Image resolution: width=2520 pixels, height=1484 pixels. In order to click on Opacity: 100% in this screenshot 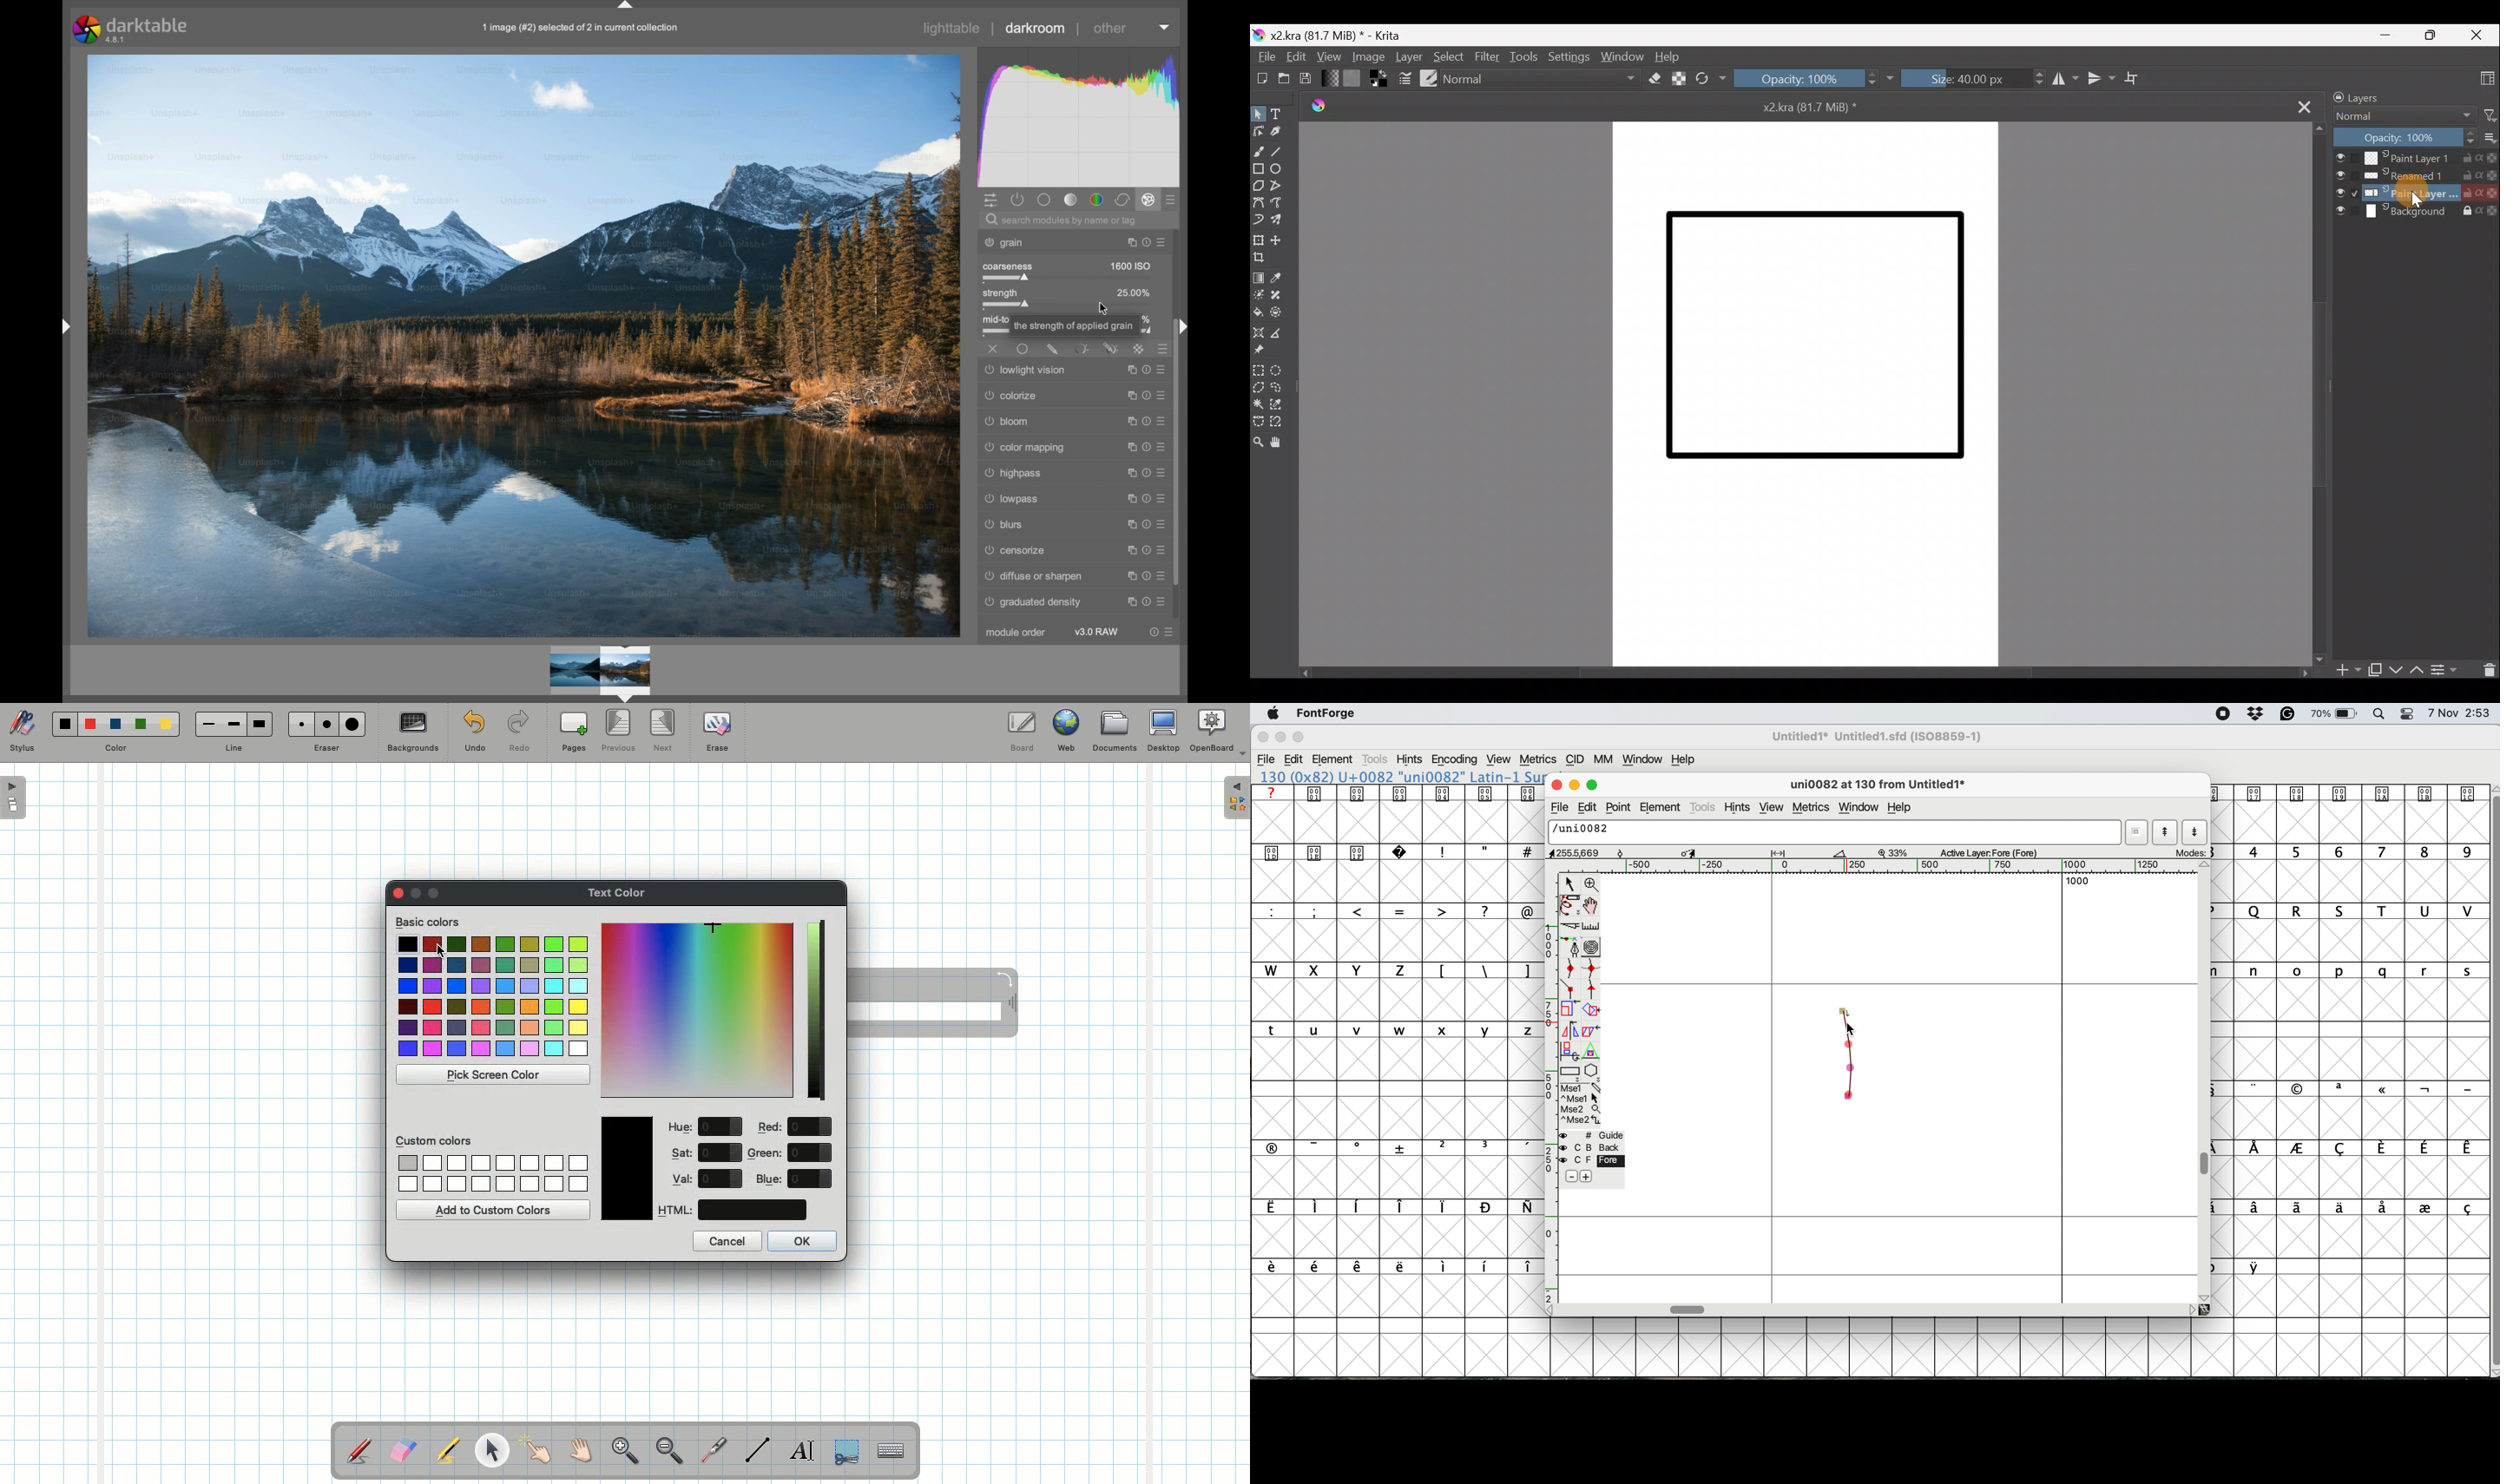, I will do `click(1813, 81)`.